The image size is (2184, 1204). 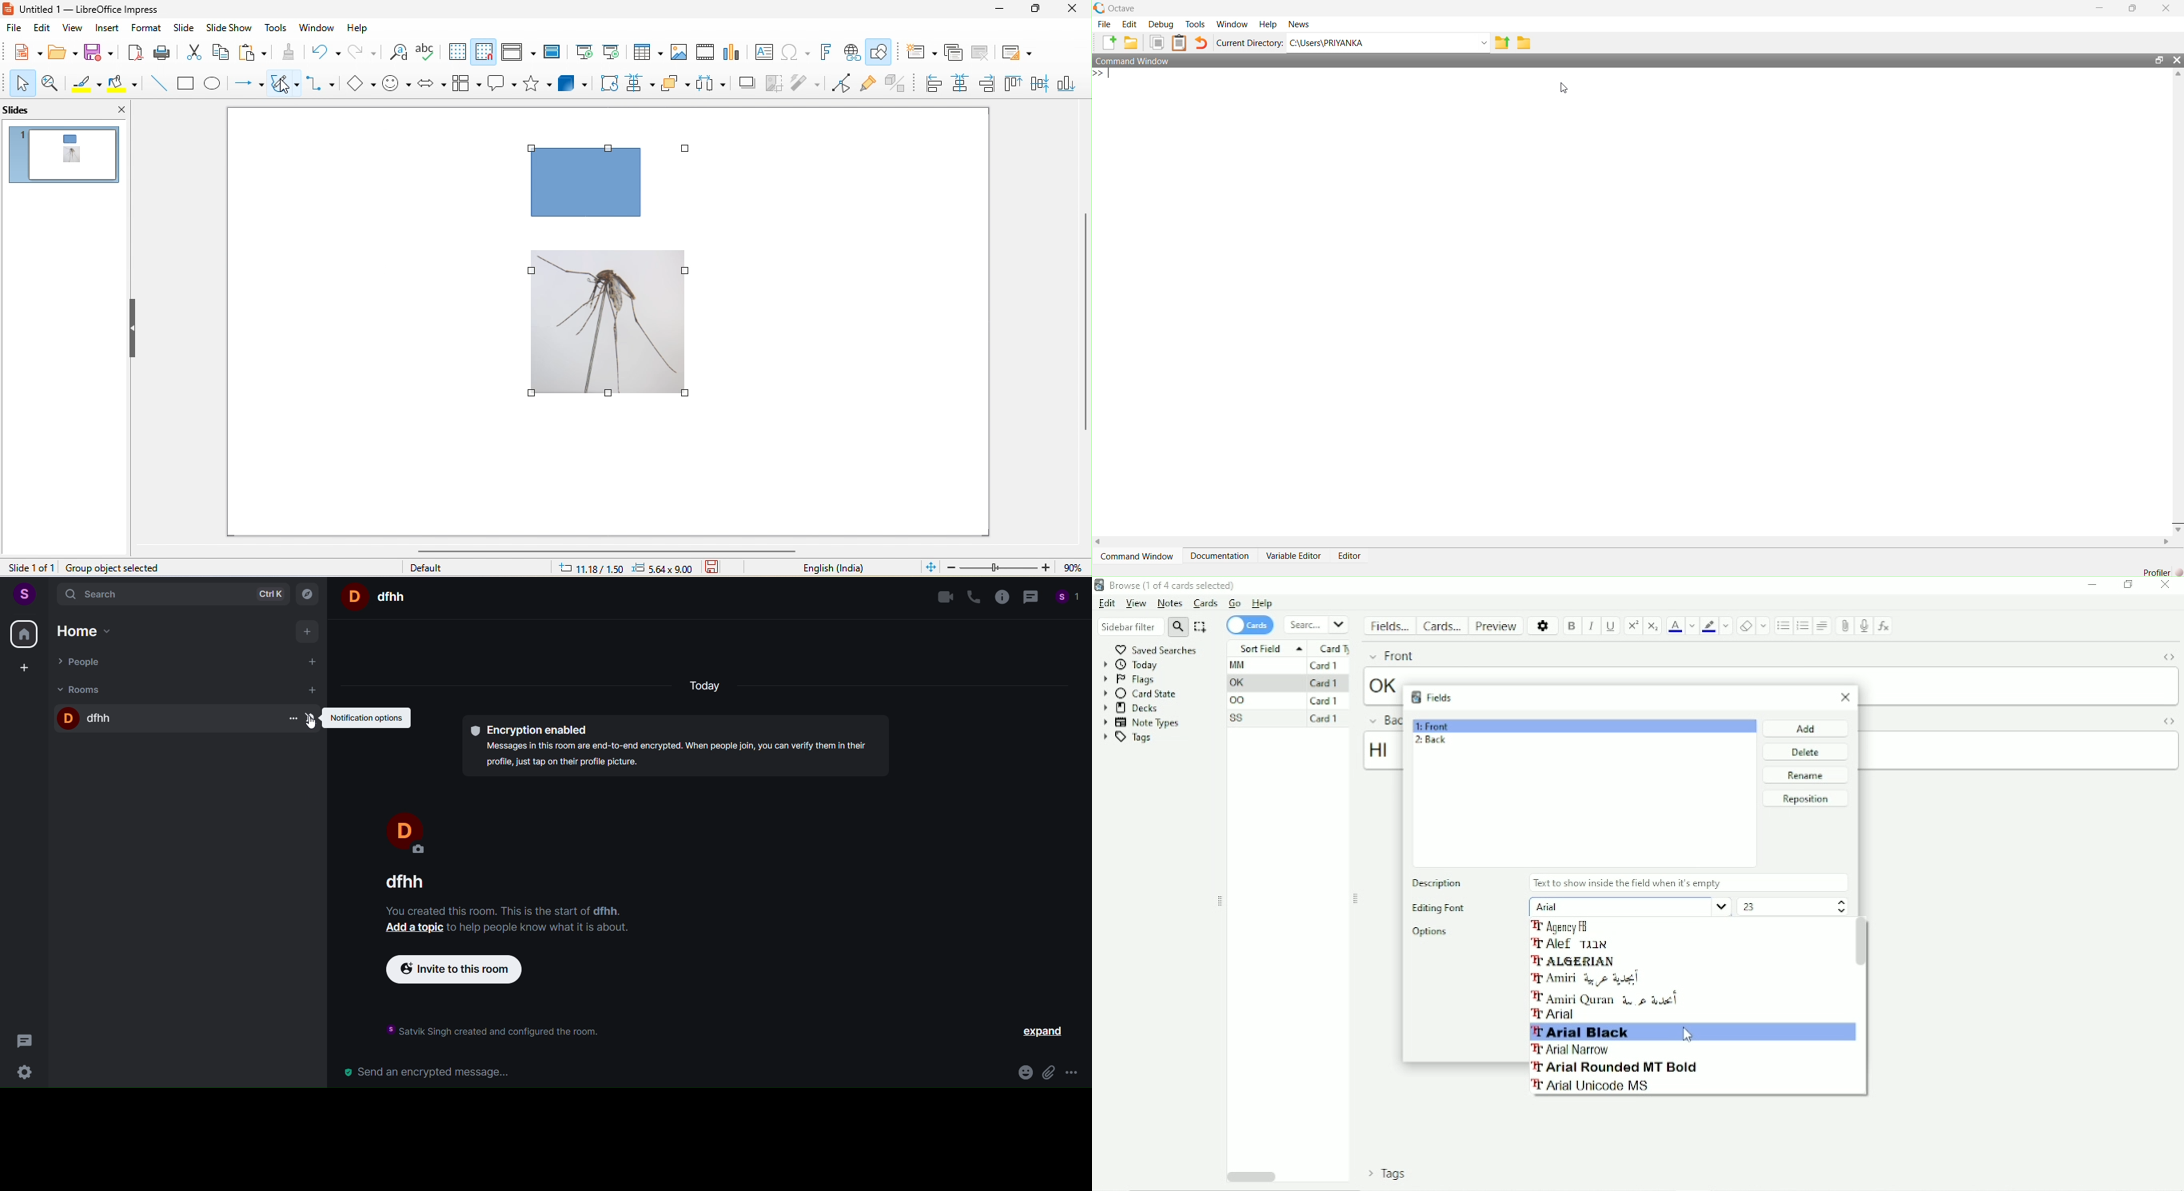 What do you see at coordinates (1003, 597) in the screenshot?
I see `room info` at bounding box center [1003, 597].